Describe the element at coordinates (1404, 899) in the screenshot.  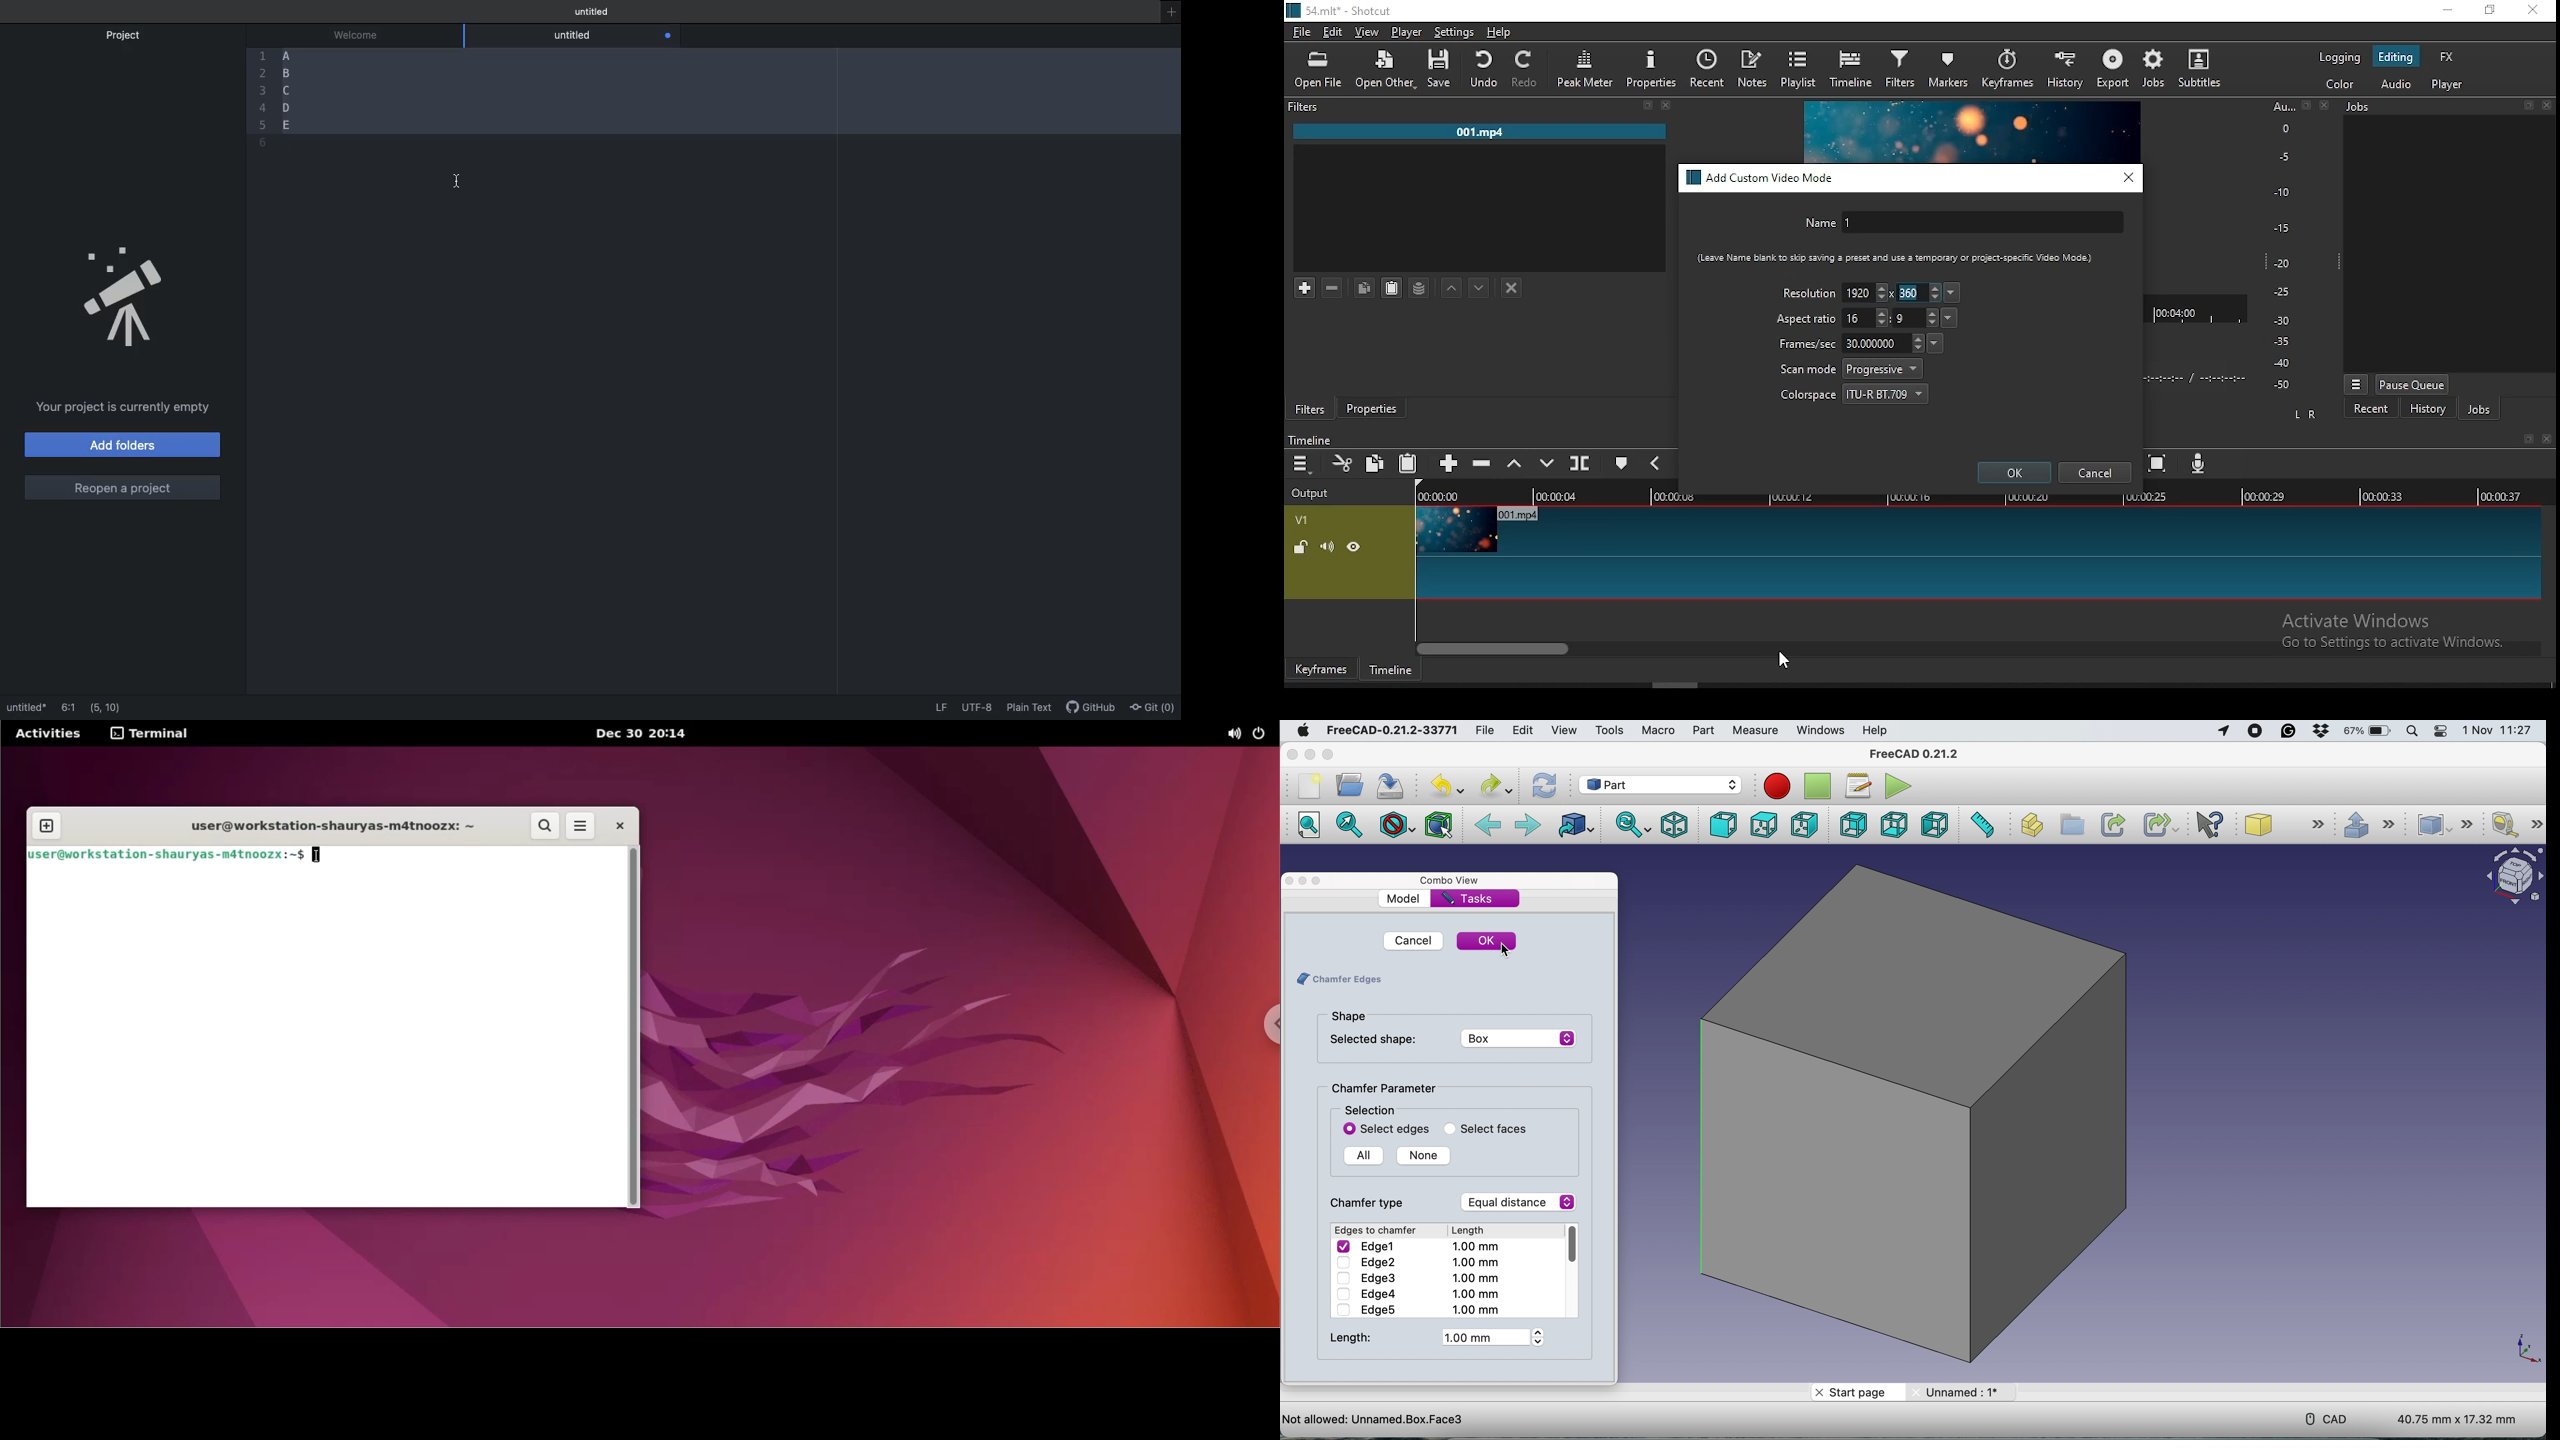
I see `model` at that location.